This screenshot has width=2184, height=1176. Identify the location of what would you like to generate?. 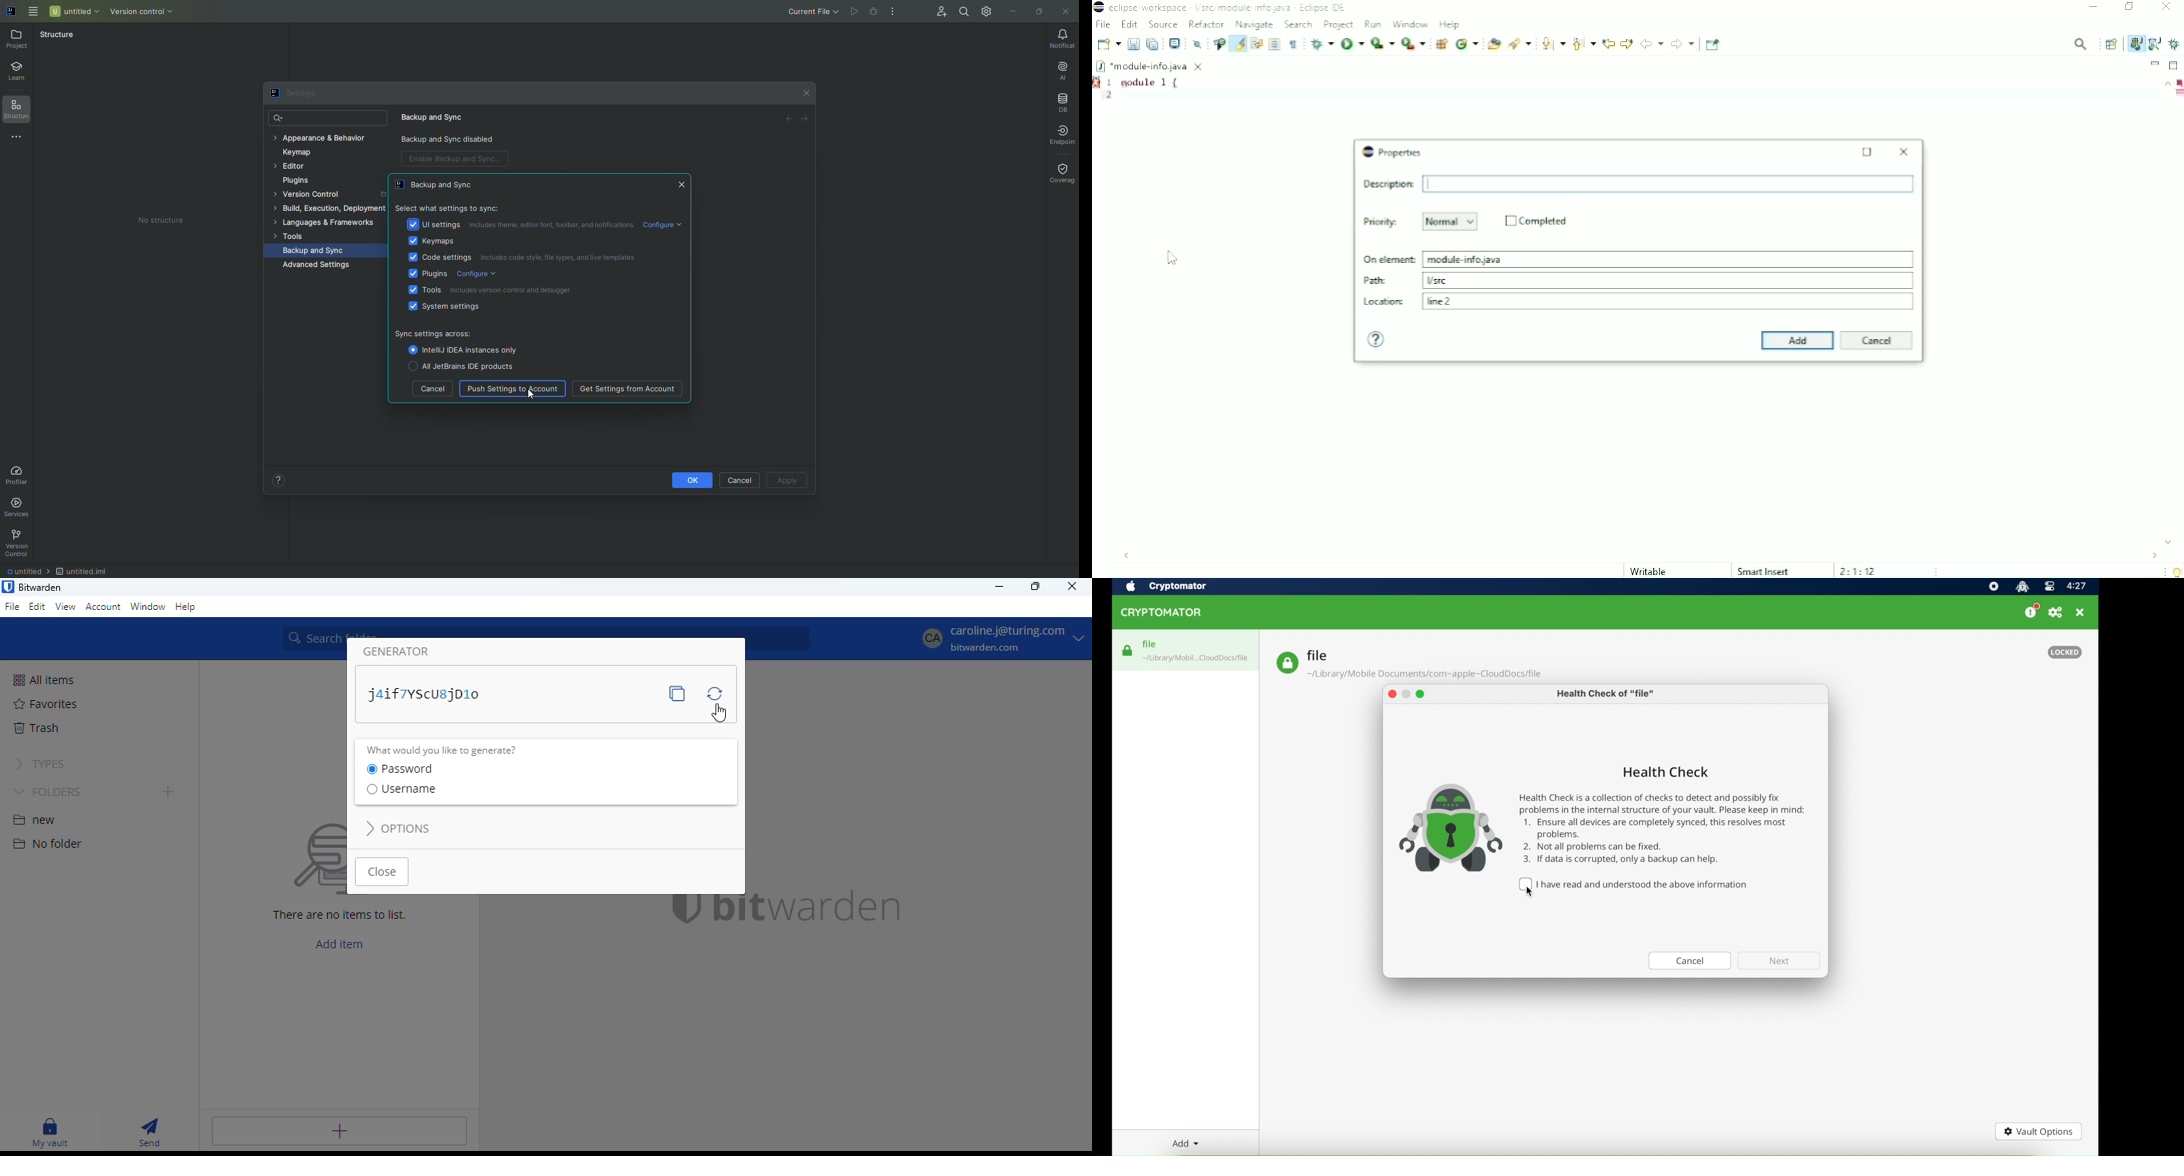
(441, 751).